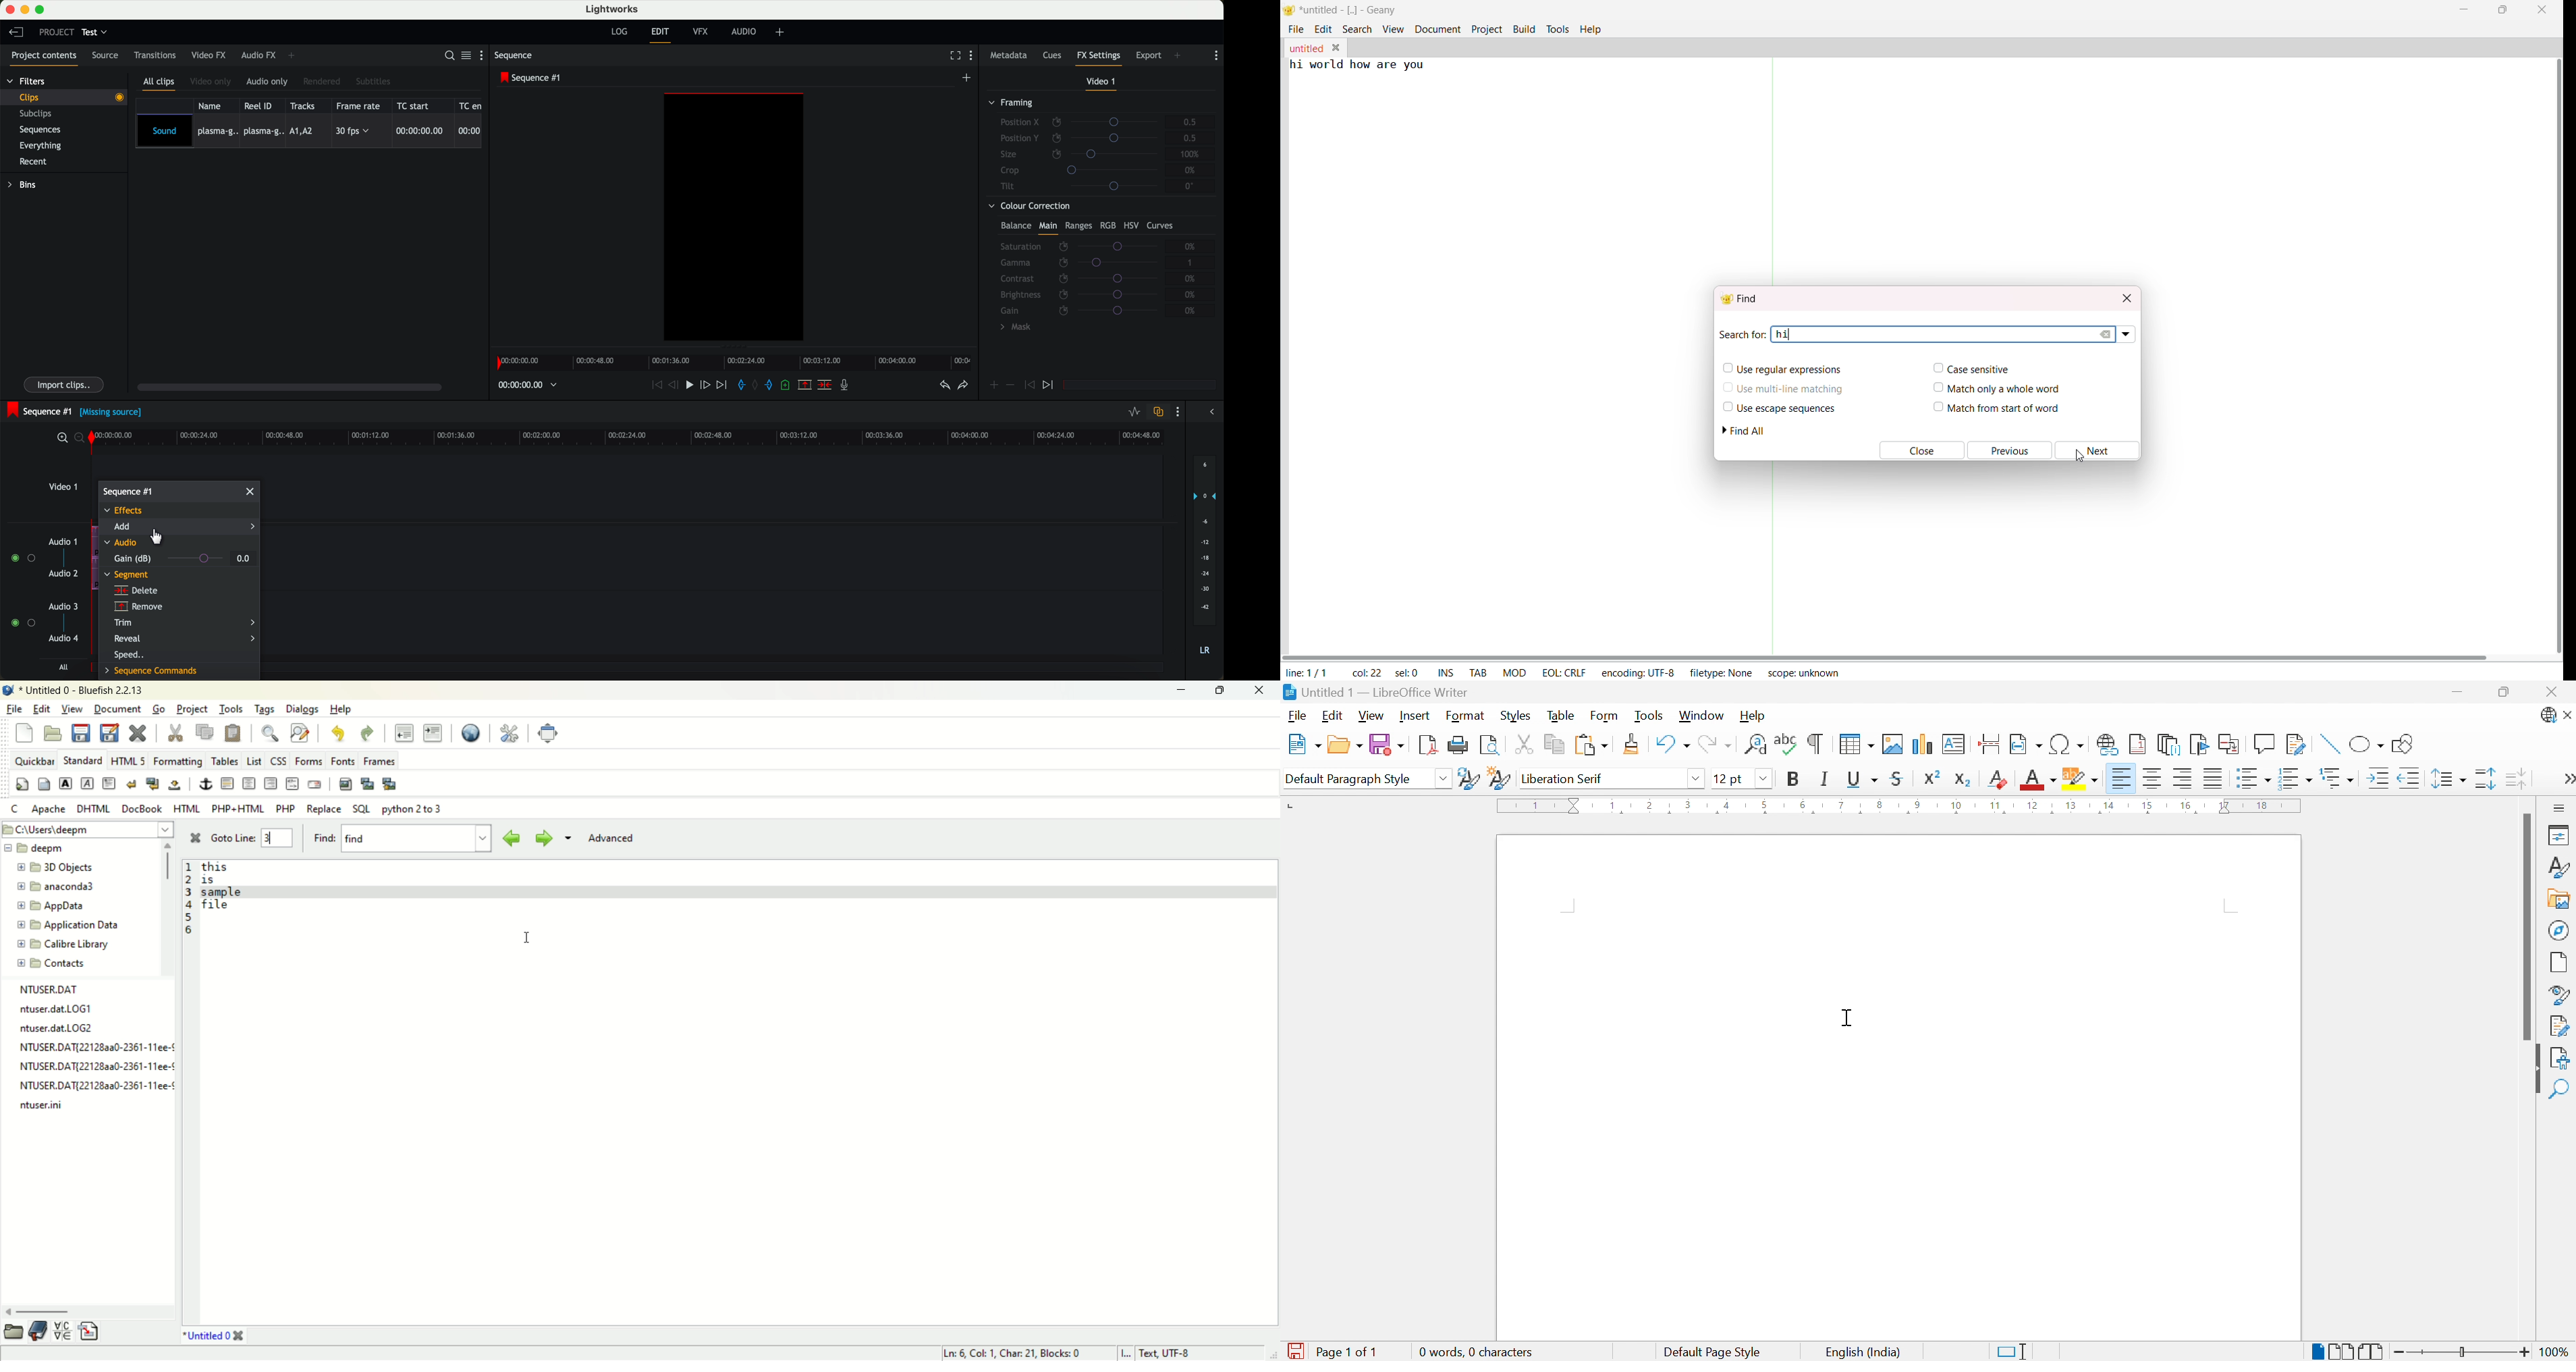 The width and height of the screenshot is (2576, 1372). What do you see at coordinates (168, 559) in the screenshot?
I see `gain (dB)` at bounding box center [168, 559].